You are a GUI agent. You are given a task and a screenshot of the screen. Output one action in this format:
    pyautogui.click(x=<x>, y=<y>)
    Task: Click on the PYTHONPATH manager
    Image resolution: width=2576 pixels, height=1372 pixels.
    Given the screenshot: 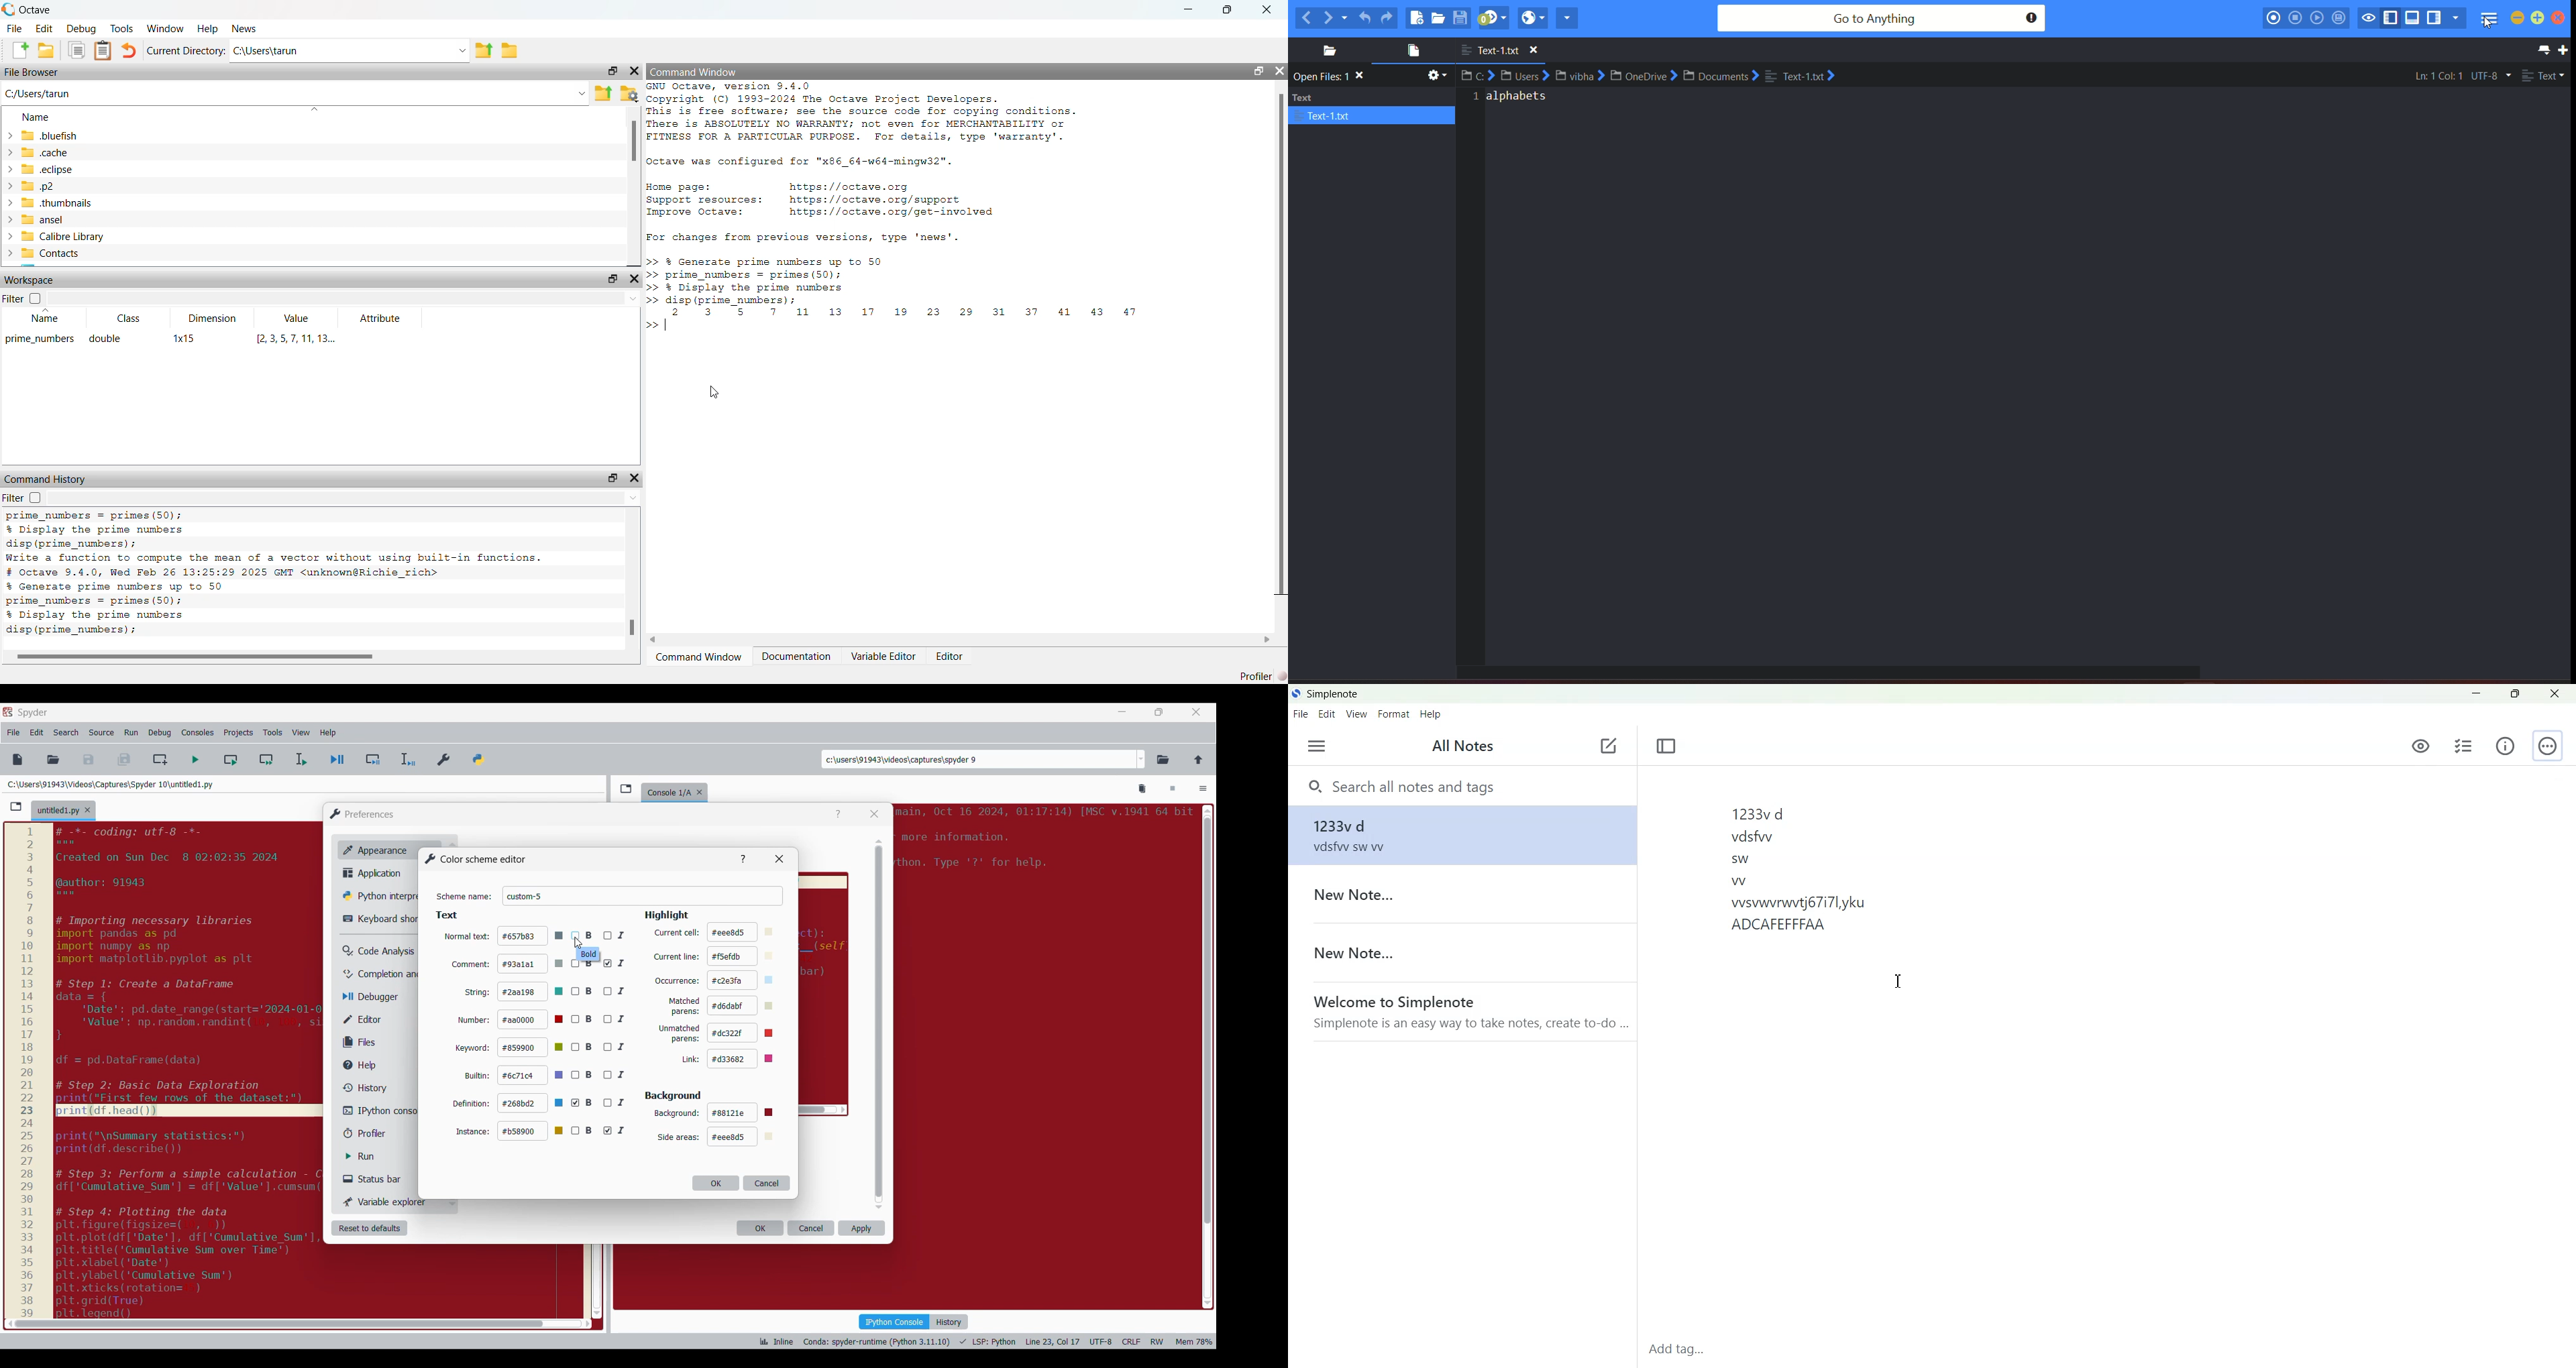 What is the action you would take?
    pyautogui.click(x=481, y=757)
    